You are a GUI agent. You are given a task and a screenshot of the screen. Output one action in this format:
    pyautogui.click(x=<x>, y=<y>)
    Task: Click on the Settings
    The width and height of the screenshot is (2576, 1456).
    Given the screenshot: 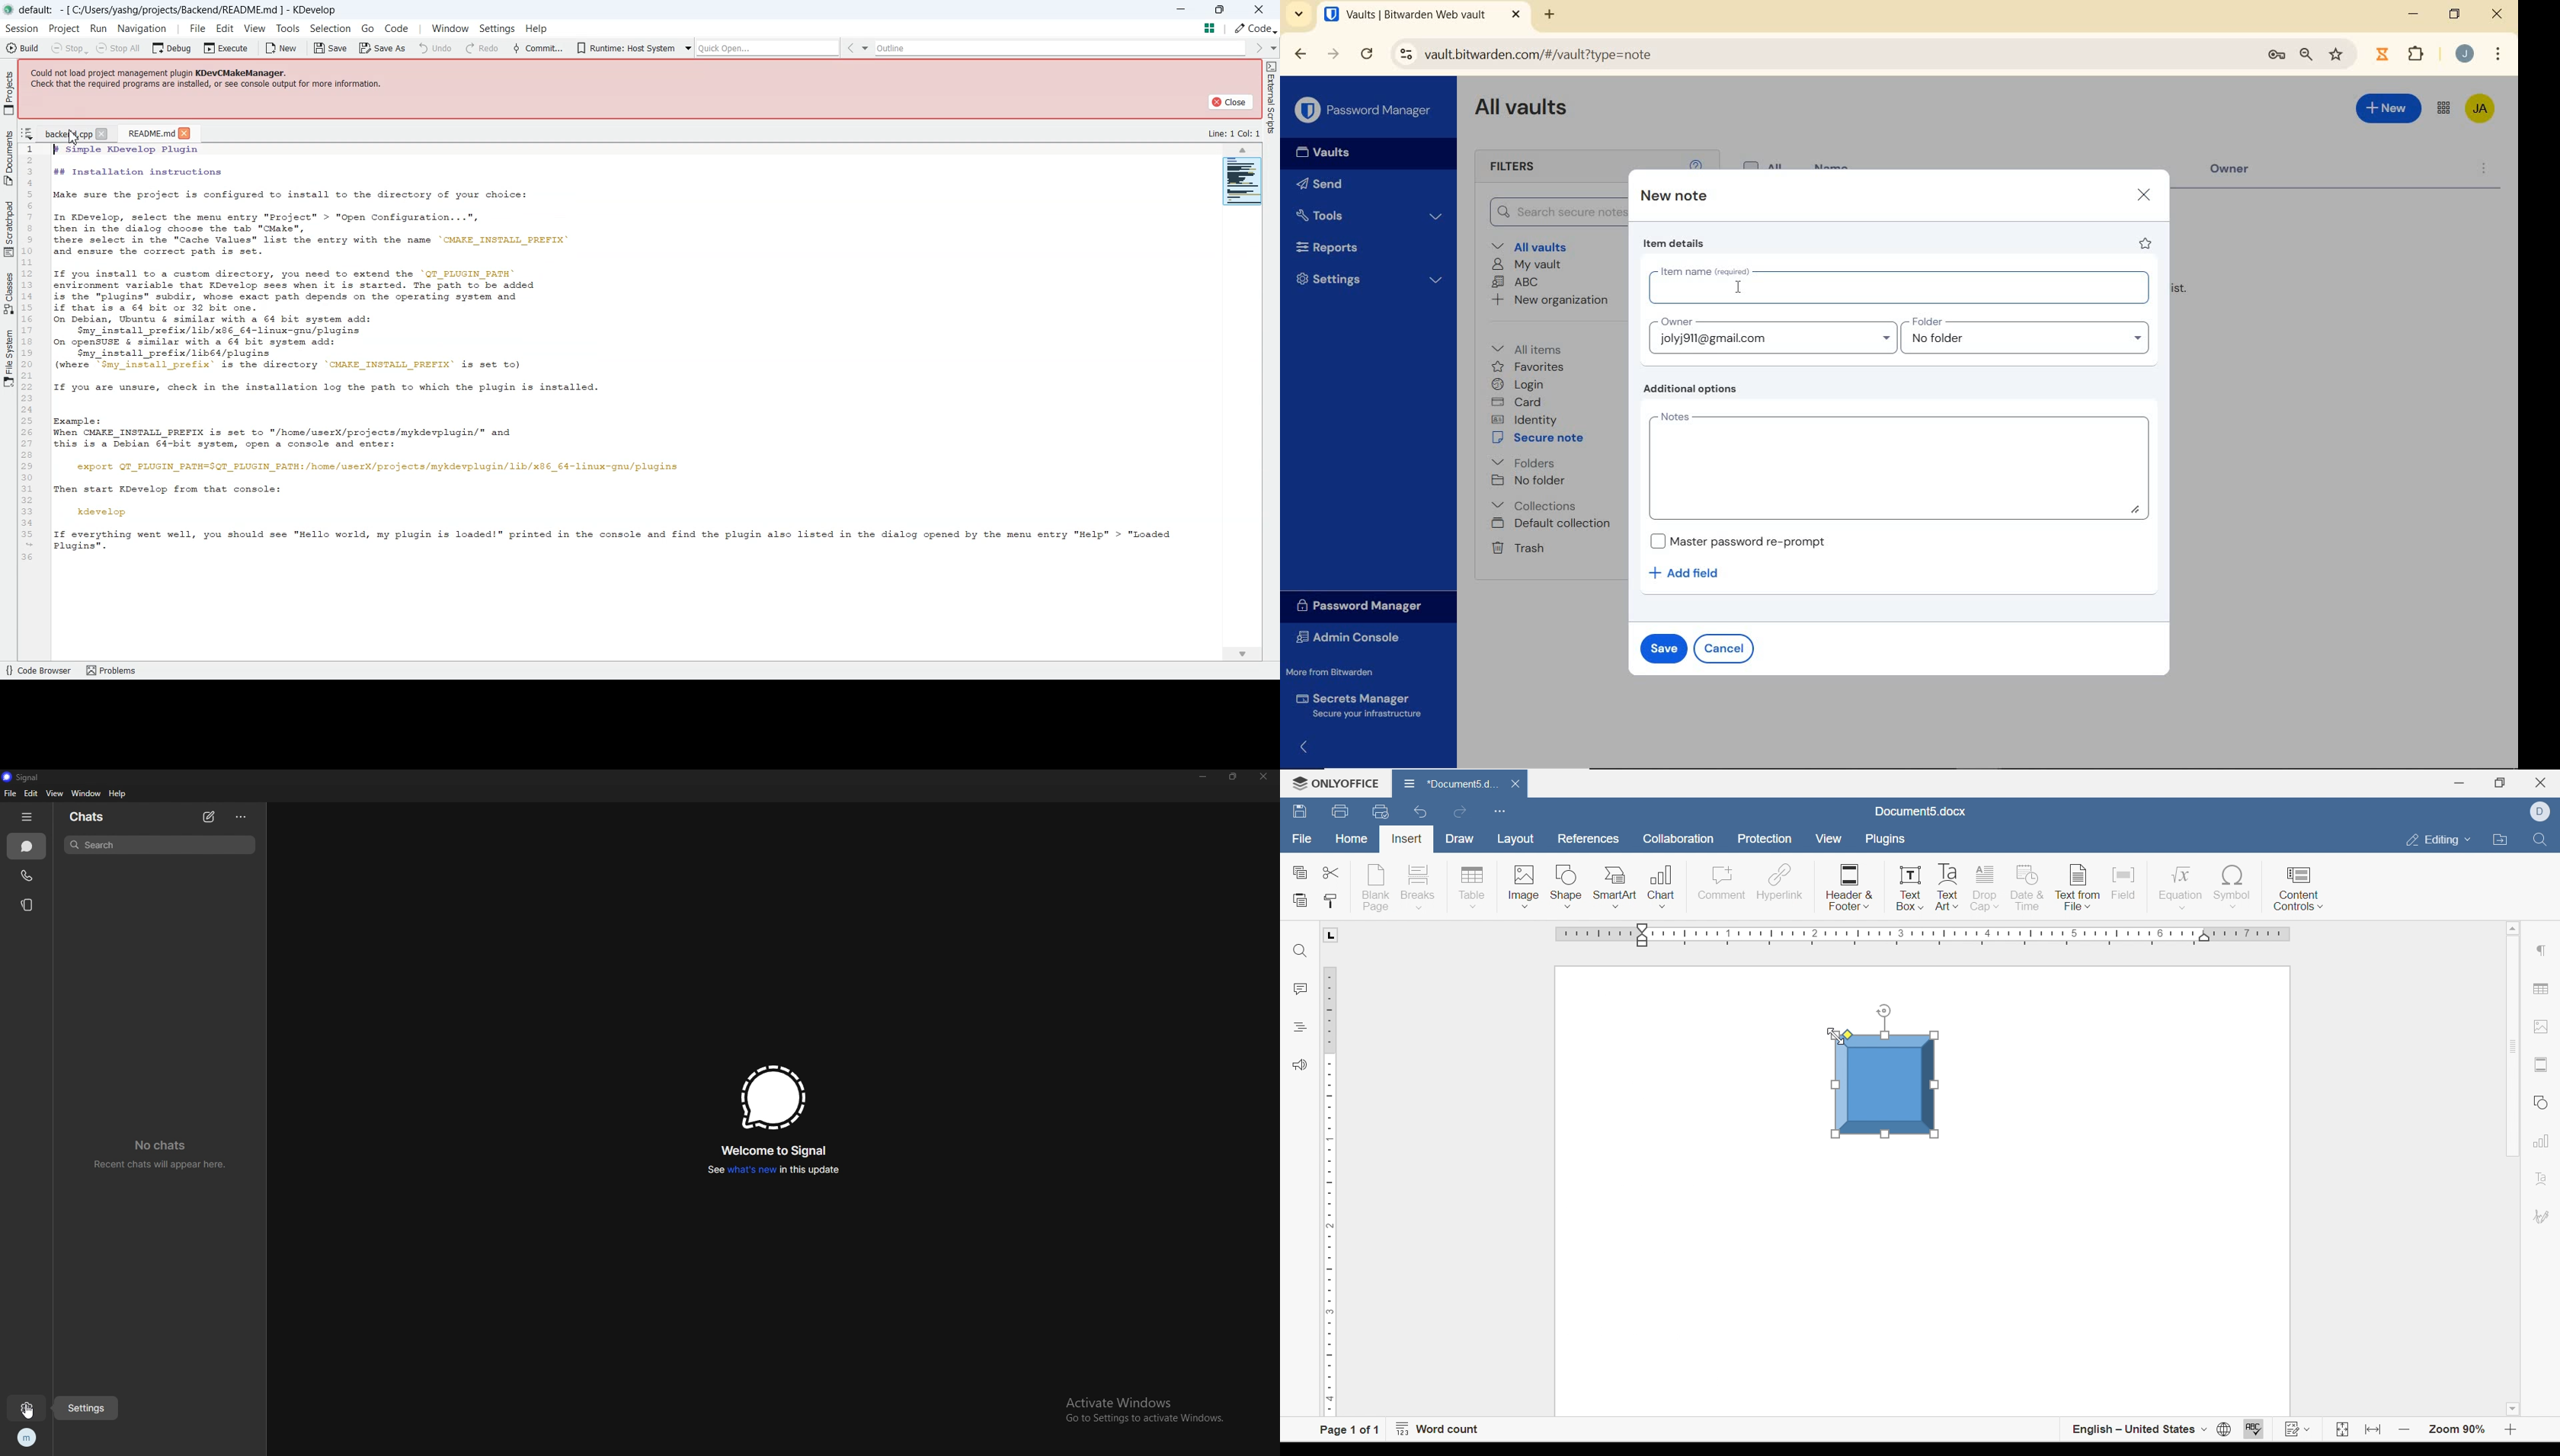 What is the action you would take?
    pyautogui.click(x=1368, y=279)
    